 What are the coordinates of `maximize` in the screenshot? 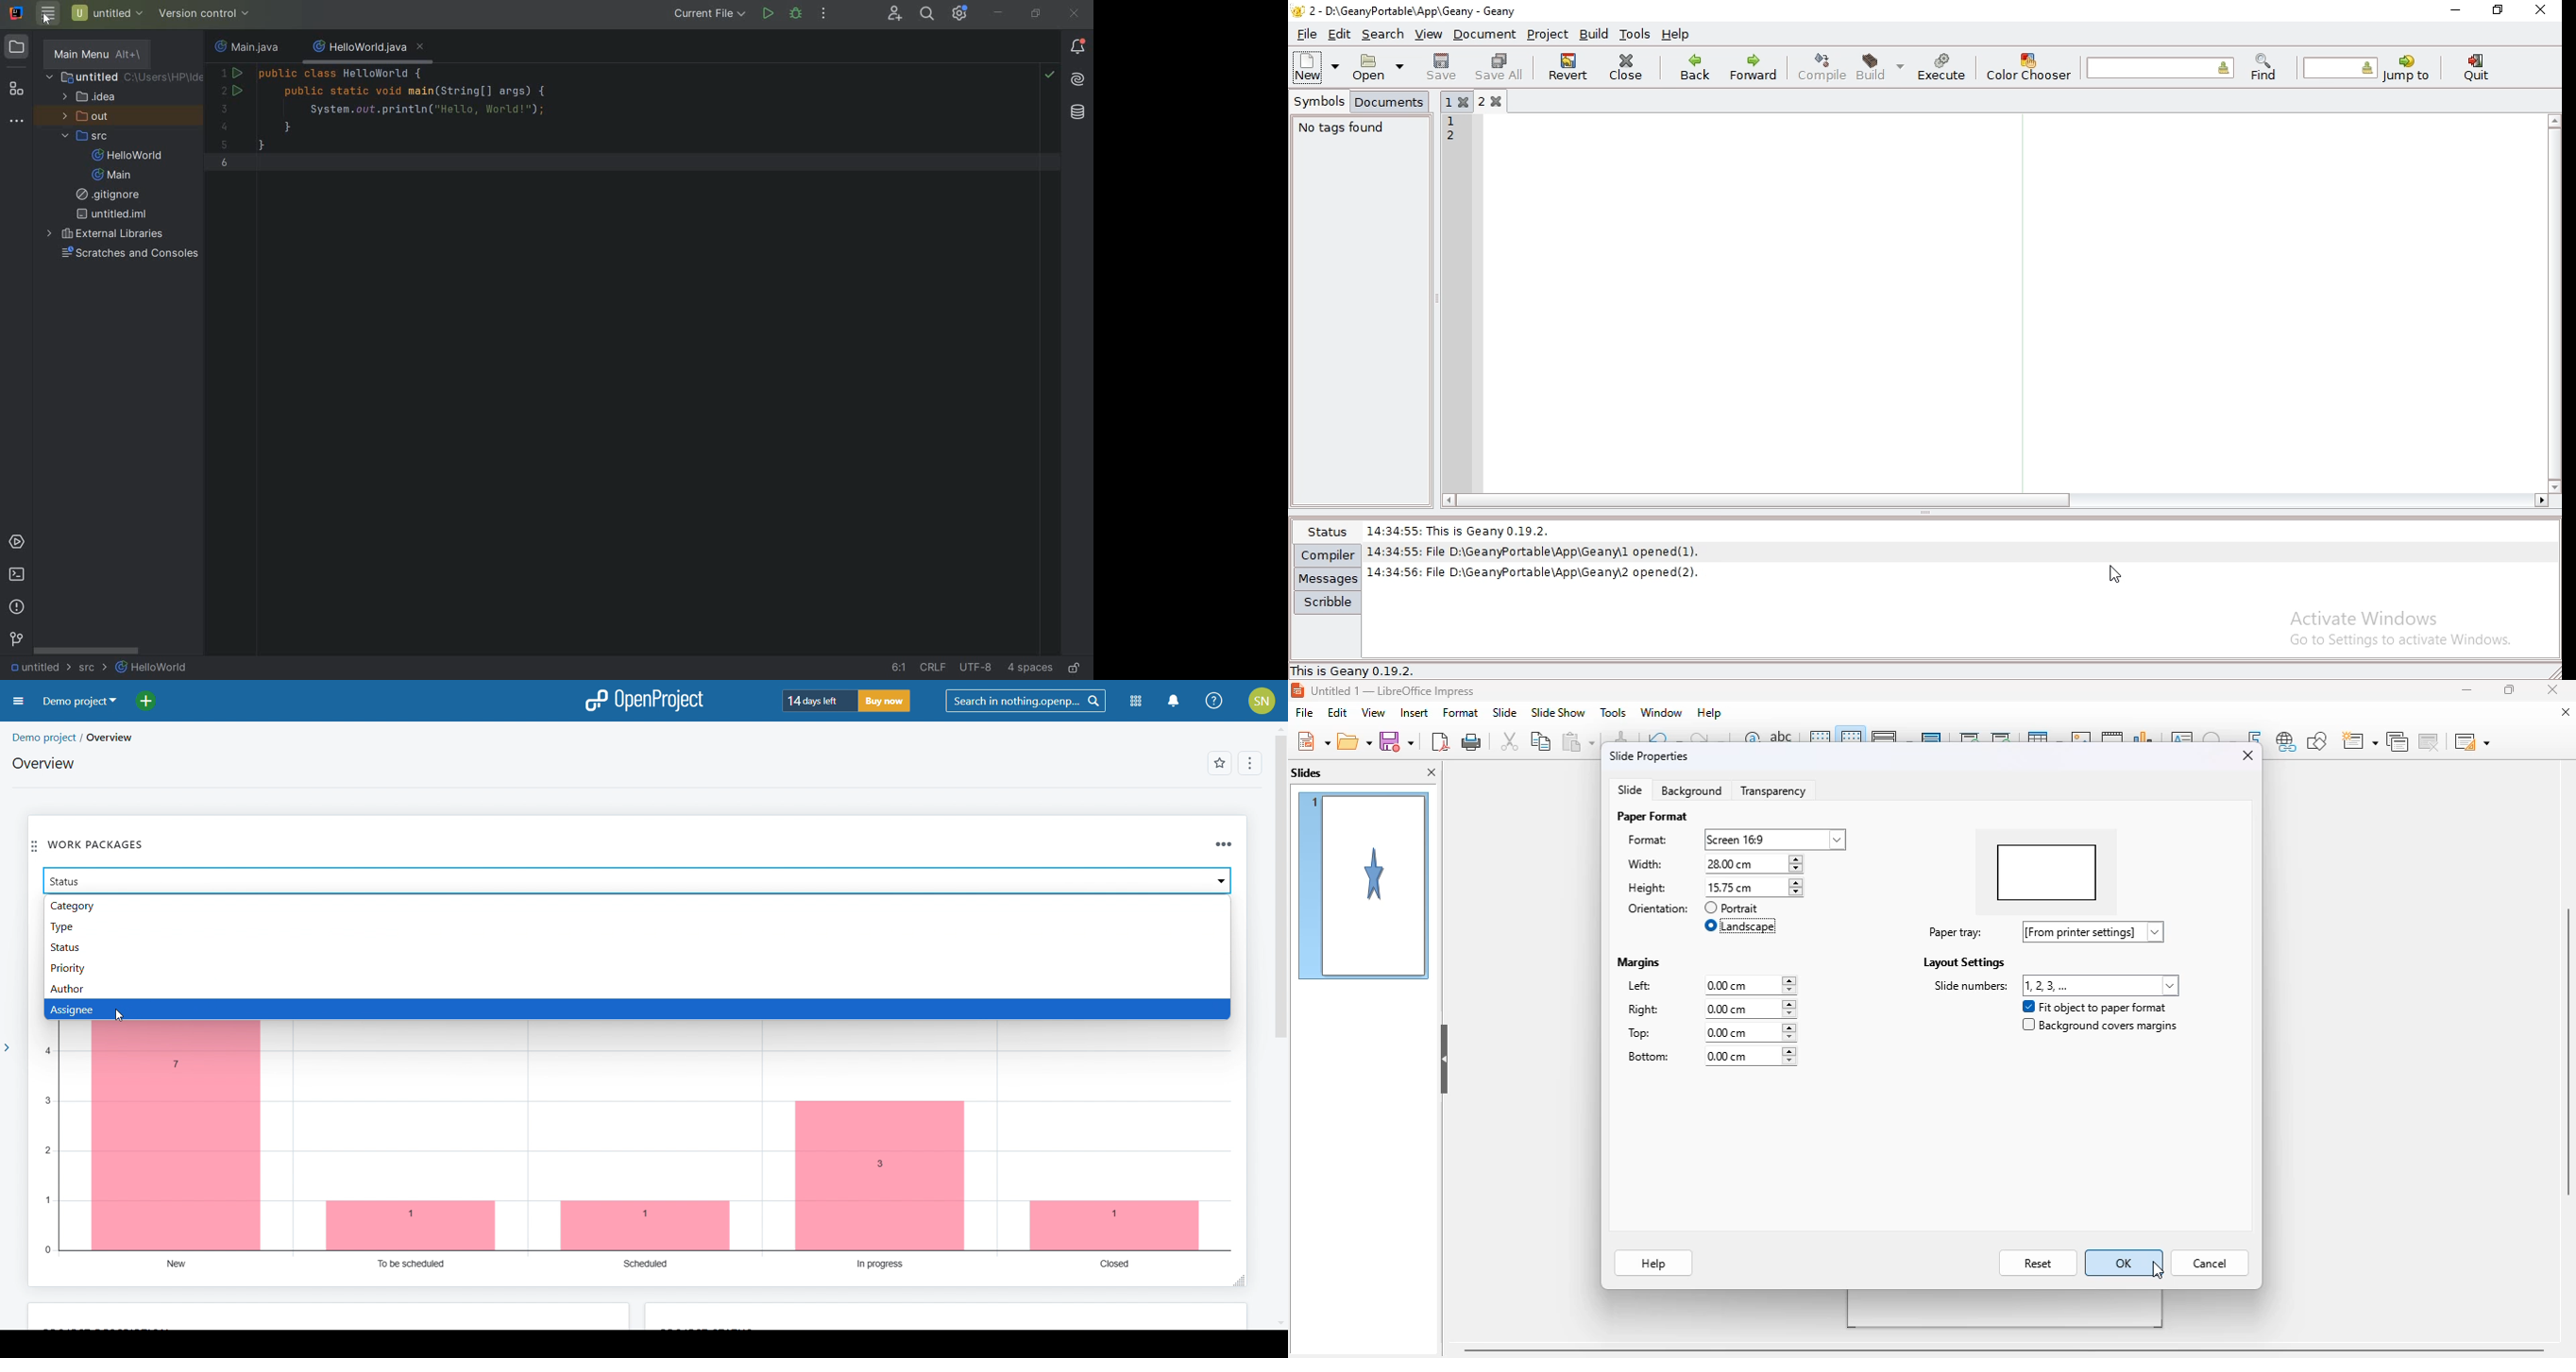 It's located at (2510, 689).